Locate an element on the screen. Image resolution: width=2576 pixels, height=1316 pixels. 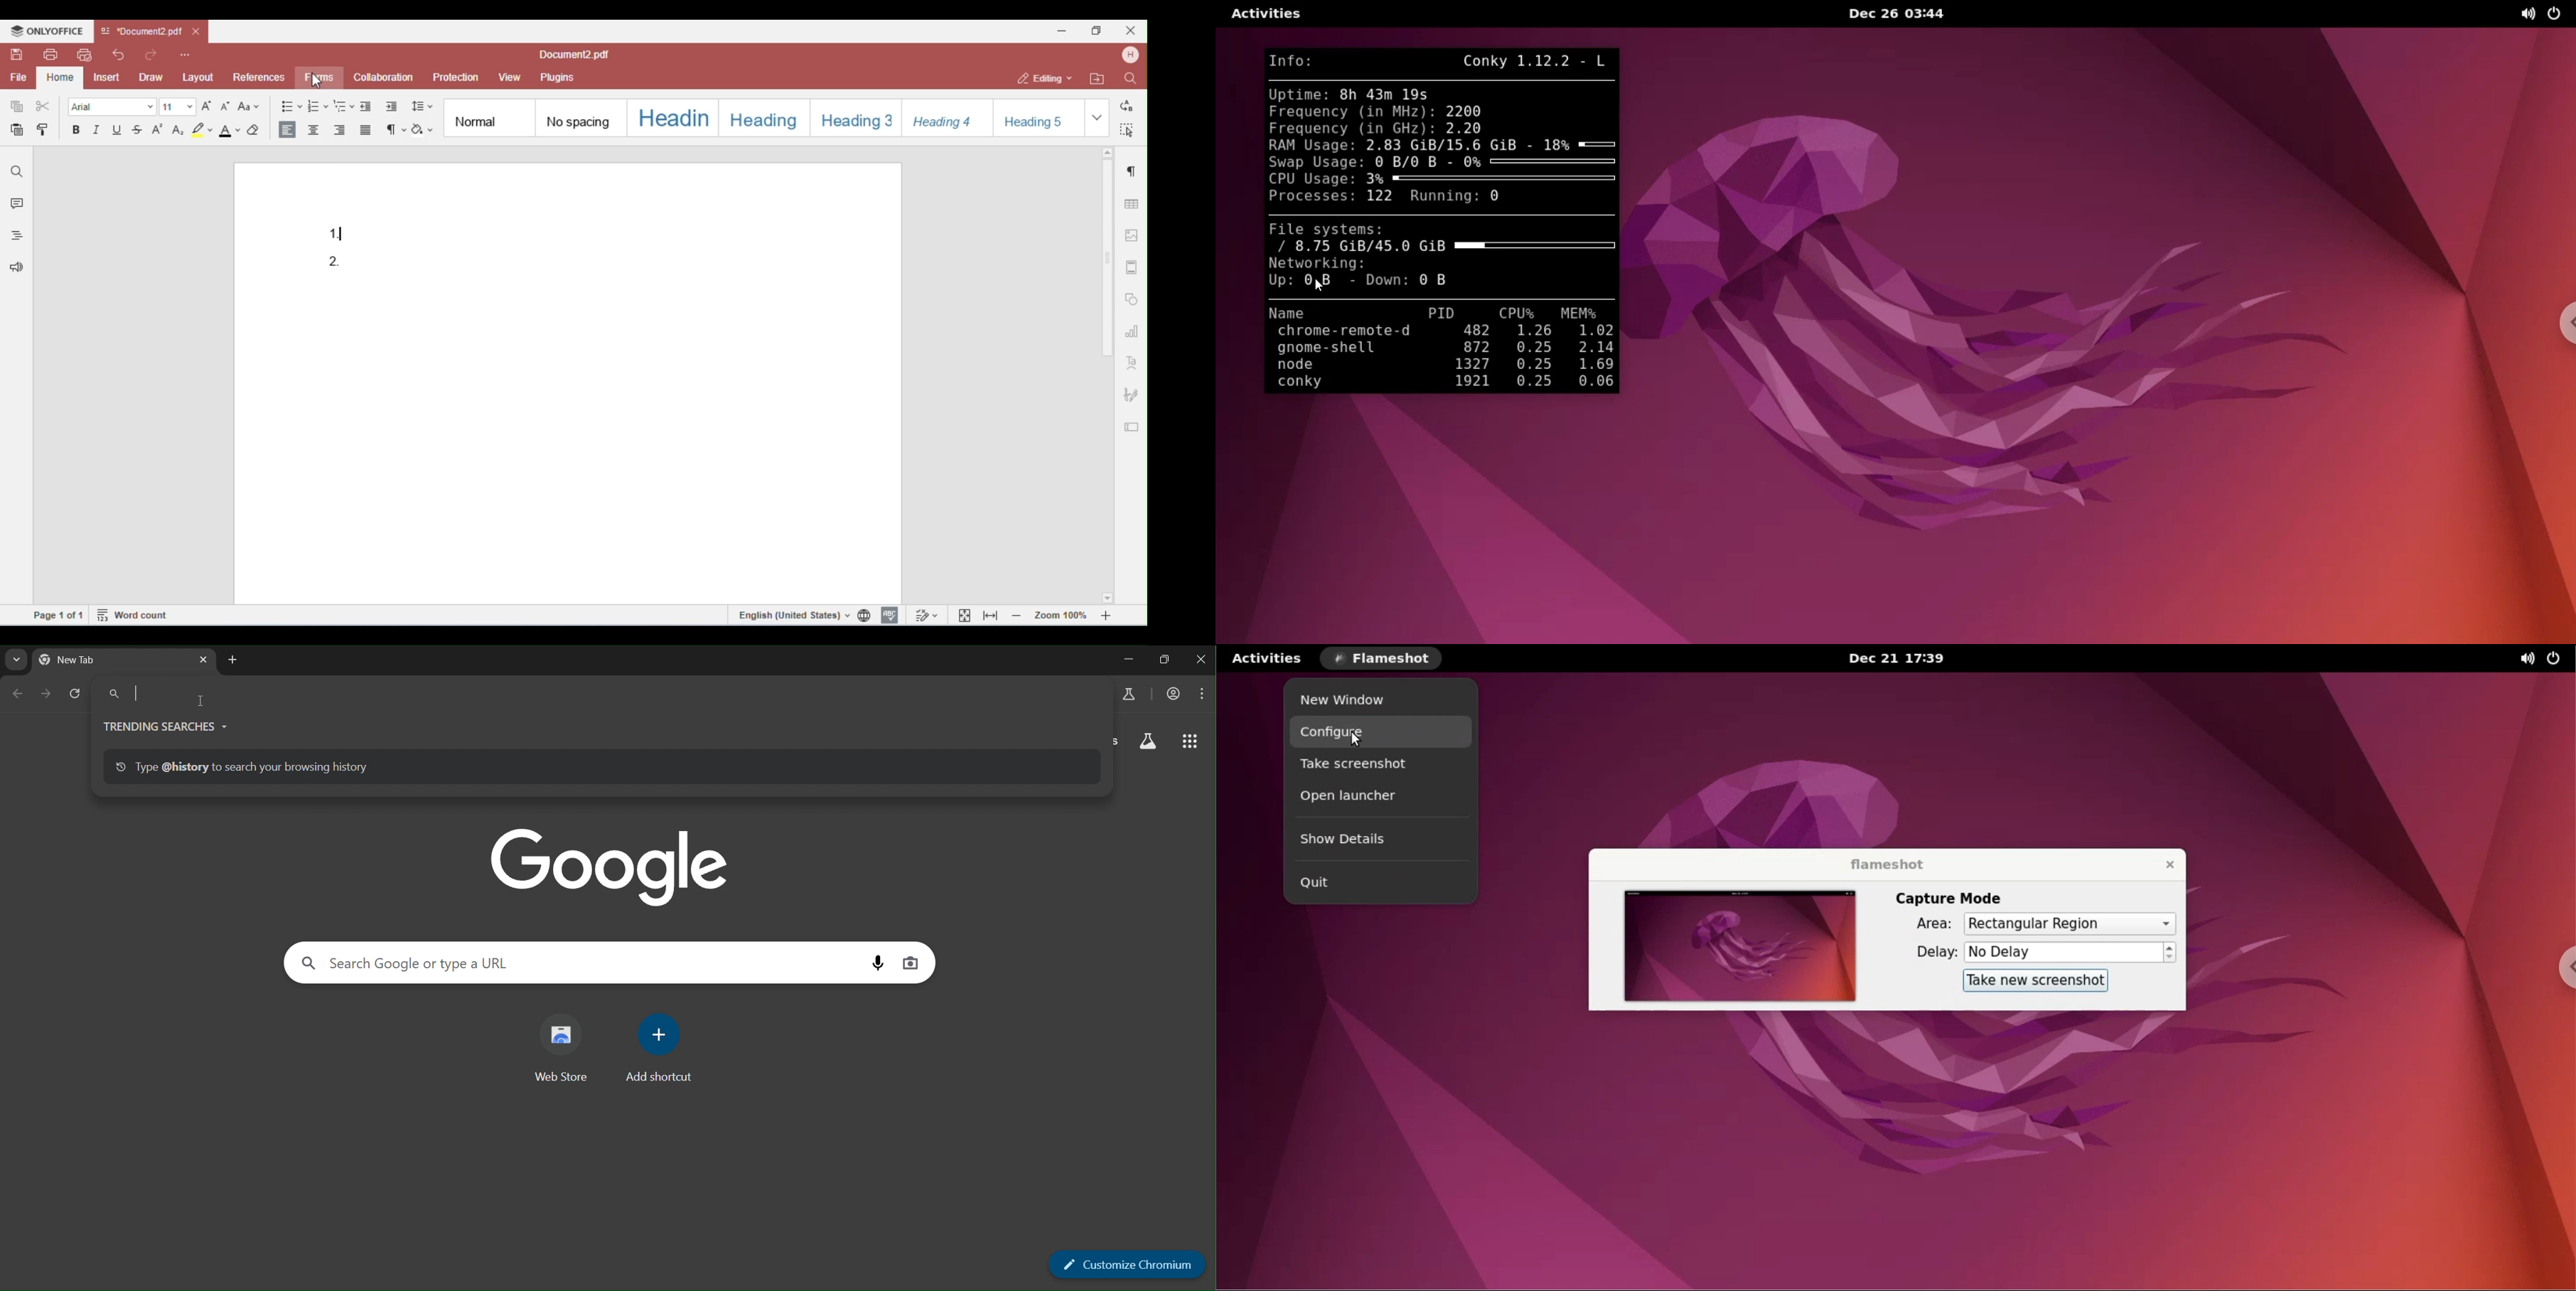
minimize is located at coordinates (1127, 659).